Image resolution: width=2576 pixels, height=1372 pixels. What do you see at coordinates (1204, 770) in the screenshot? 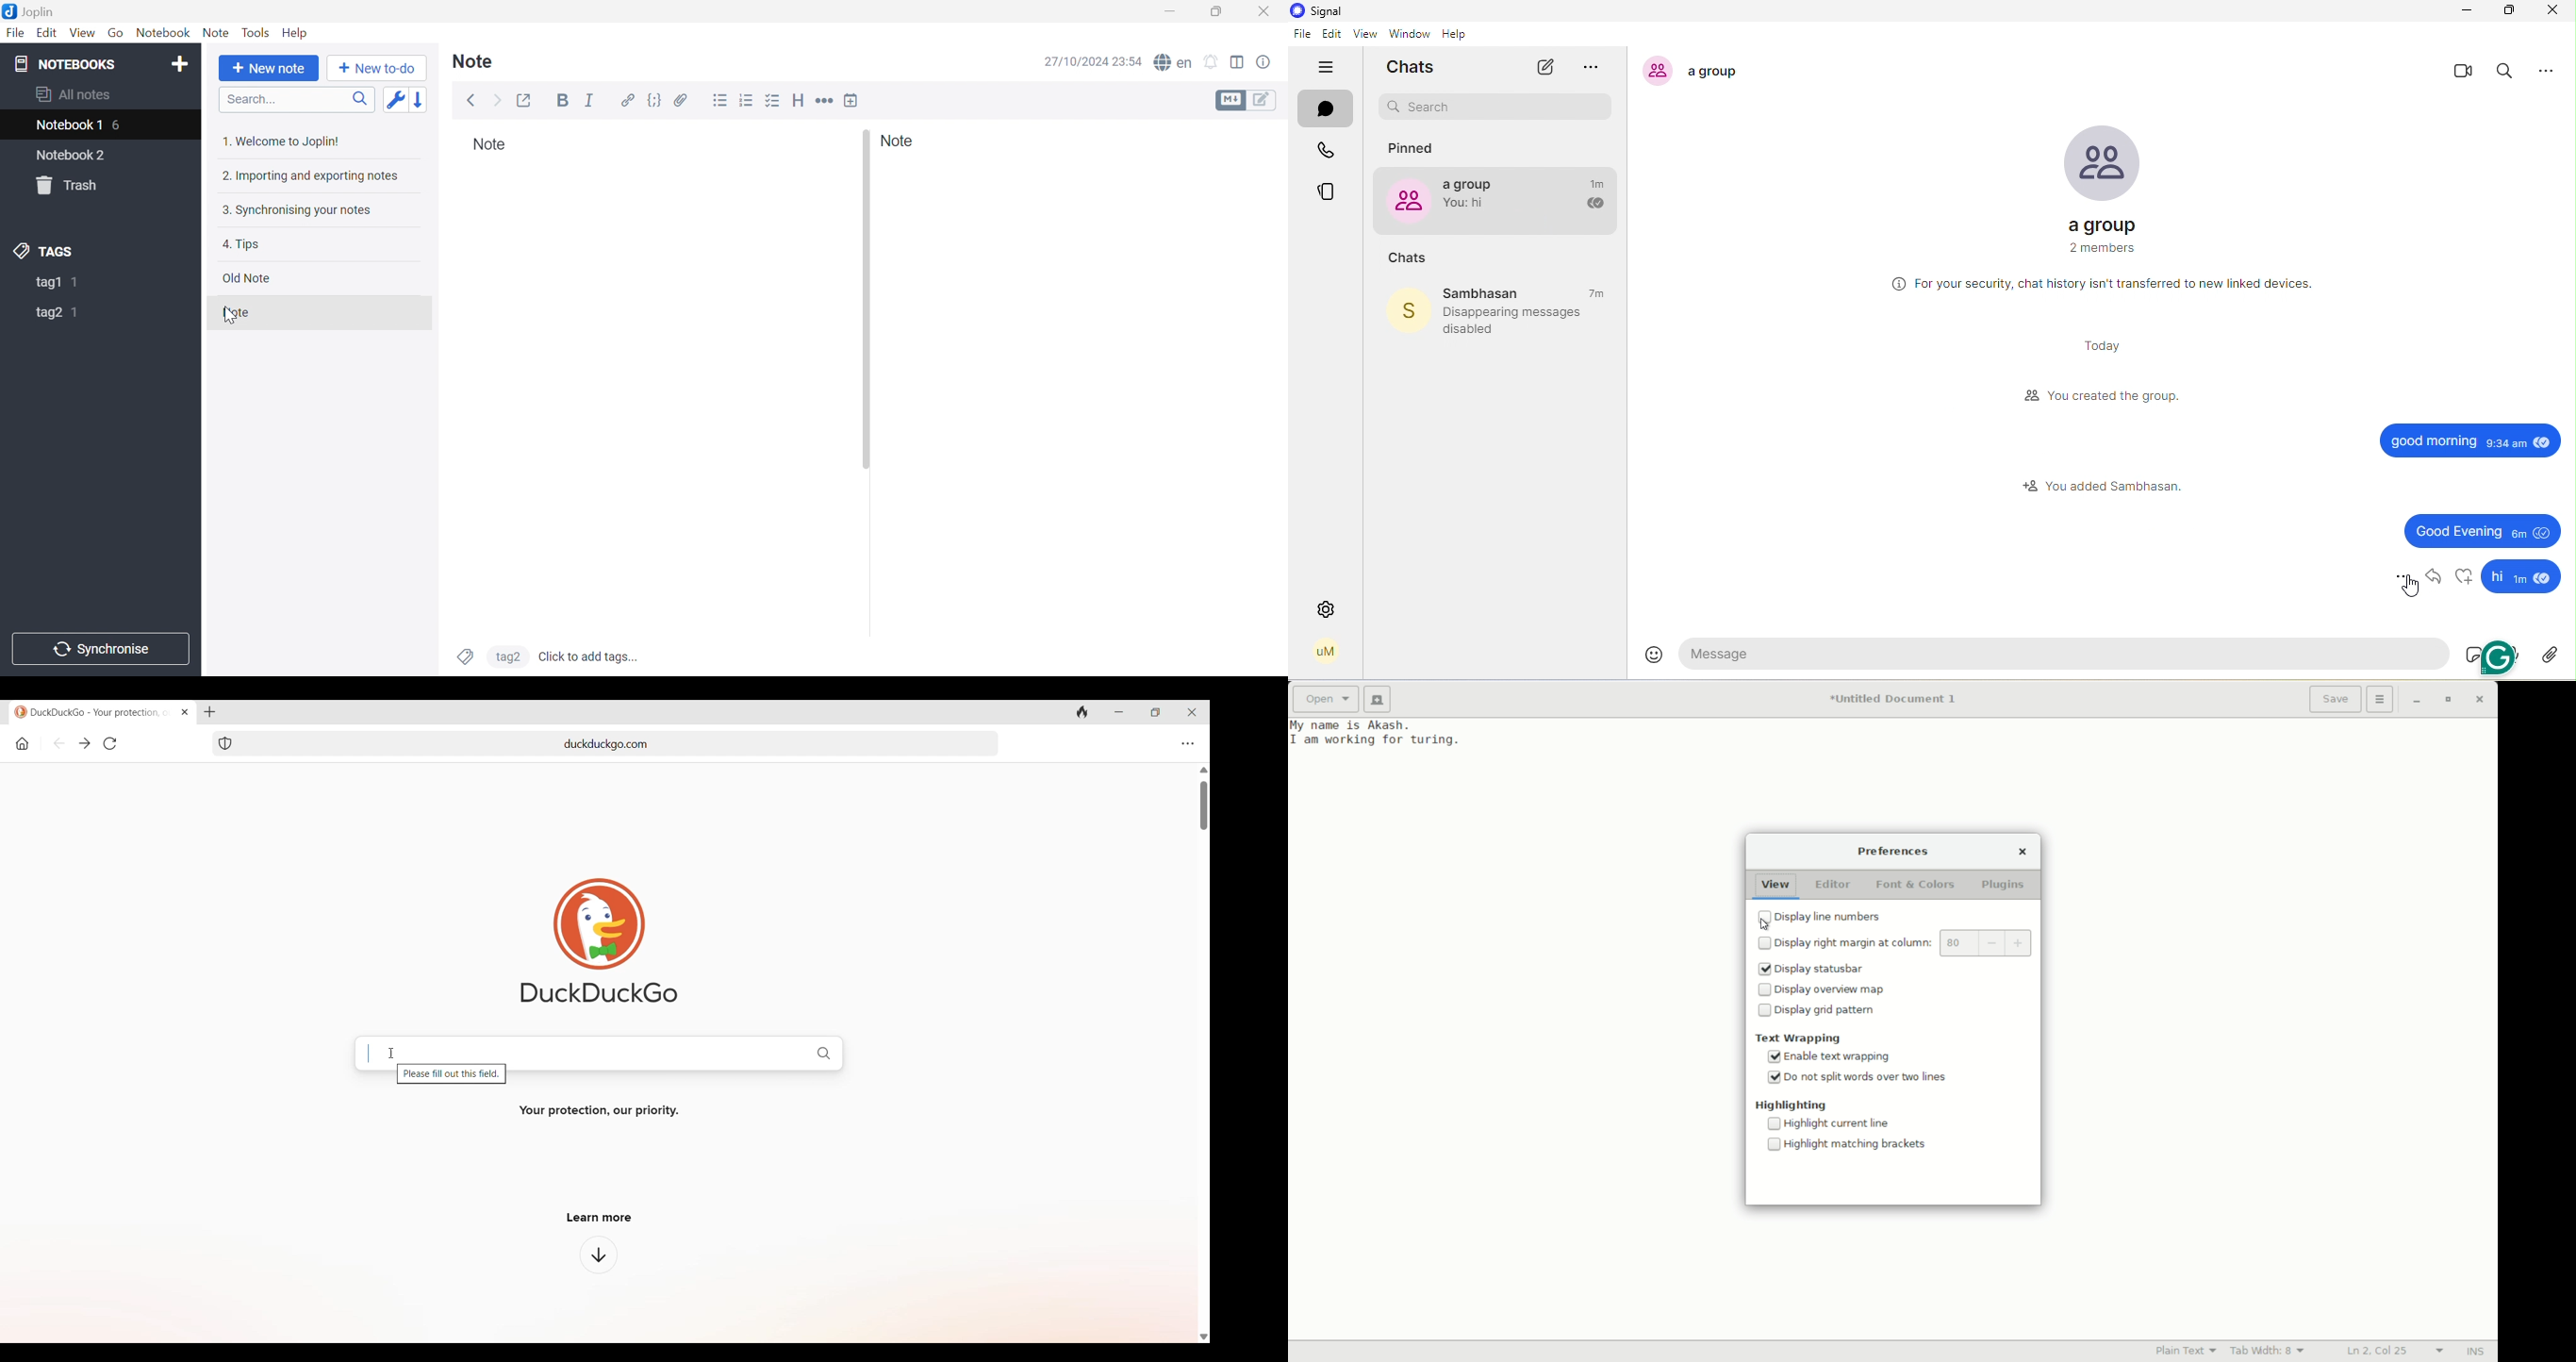
I see `Quick slide to top` at bounding box center [1204, 770].